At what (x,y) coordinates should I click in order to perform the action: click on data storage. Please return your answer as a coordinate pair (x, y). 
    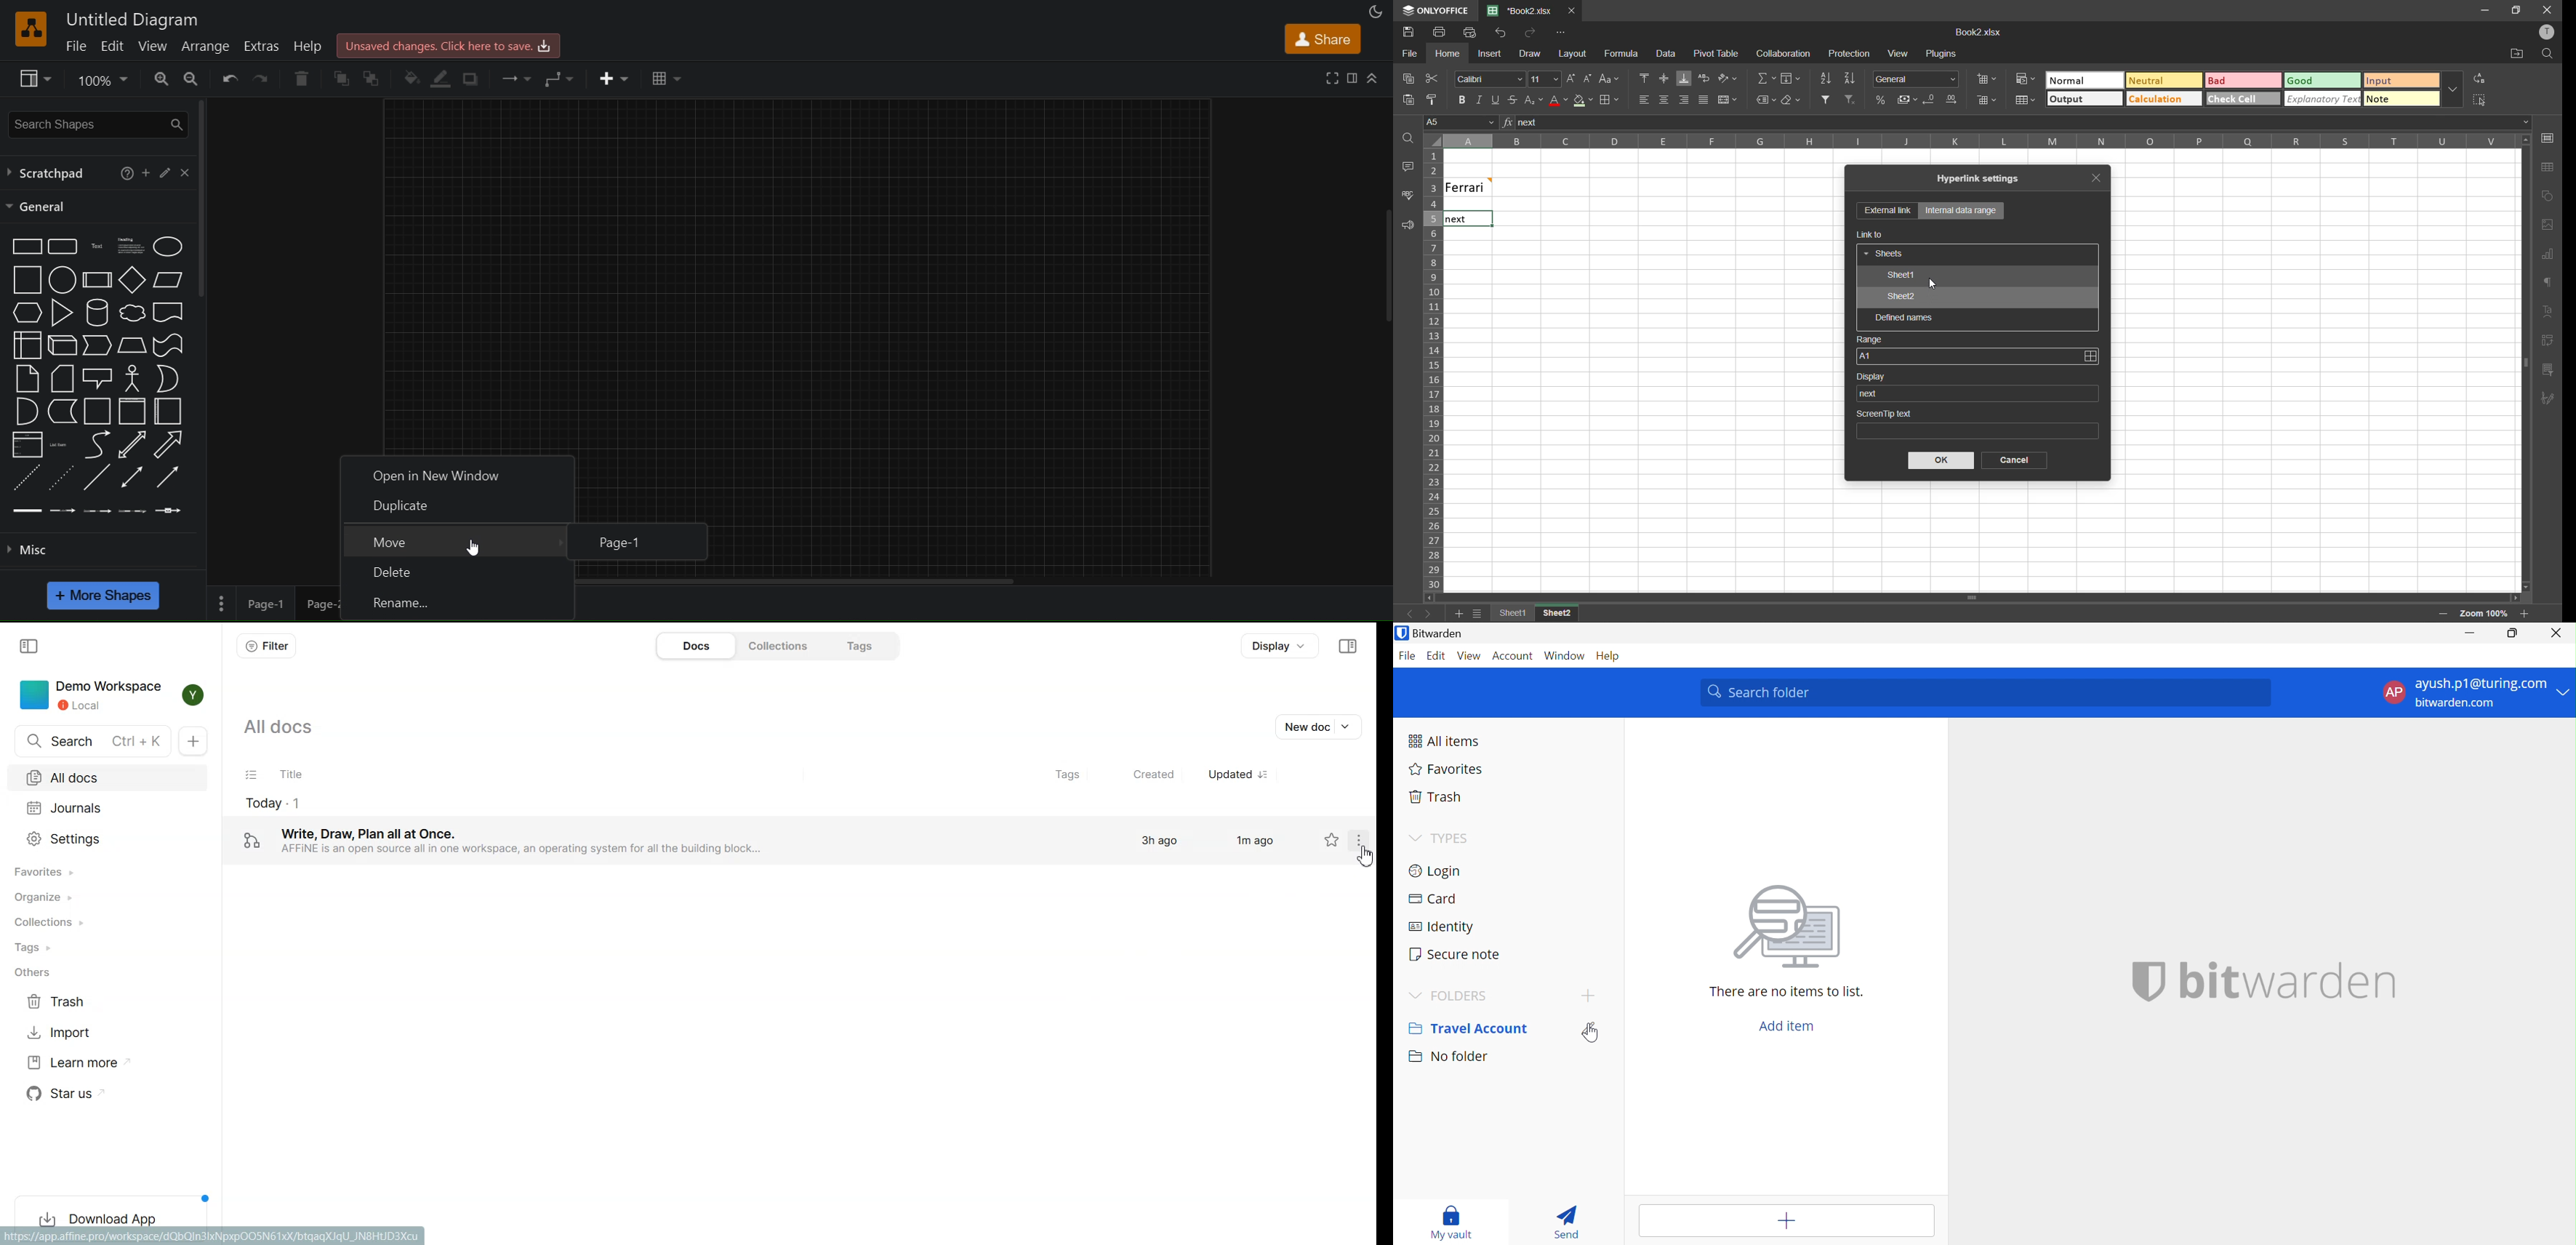
    Looking at the image, I should click on (61, 411).